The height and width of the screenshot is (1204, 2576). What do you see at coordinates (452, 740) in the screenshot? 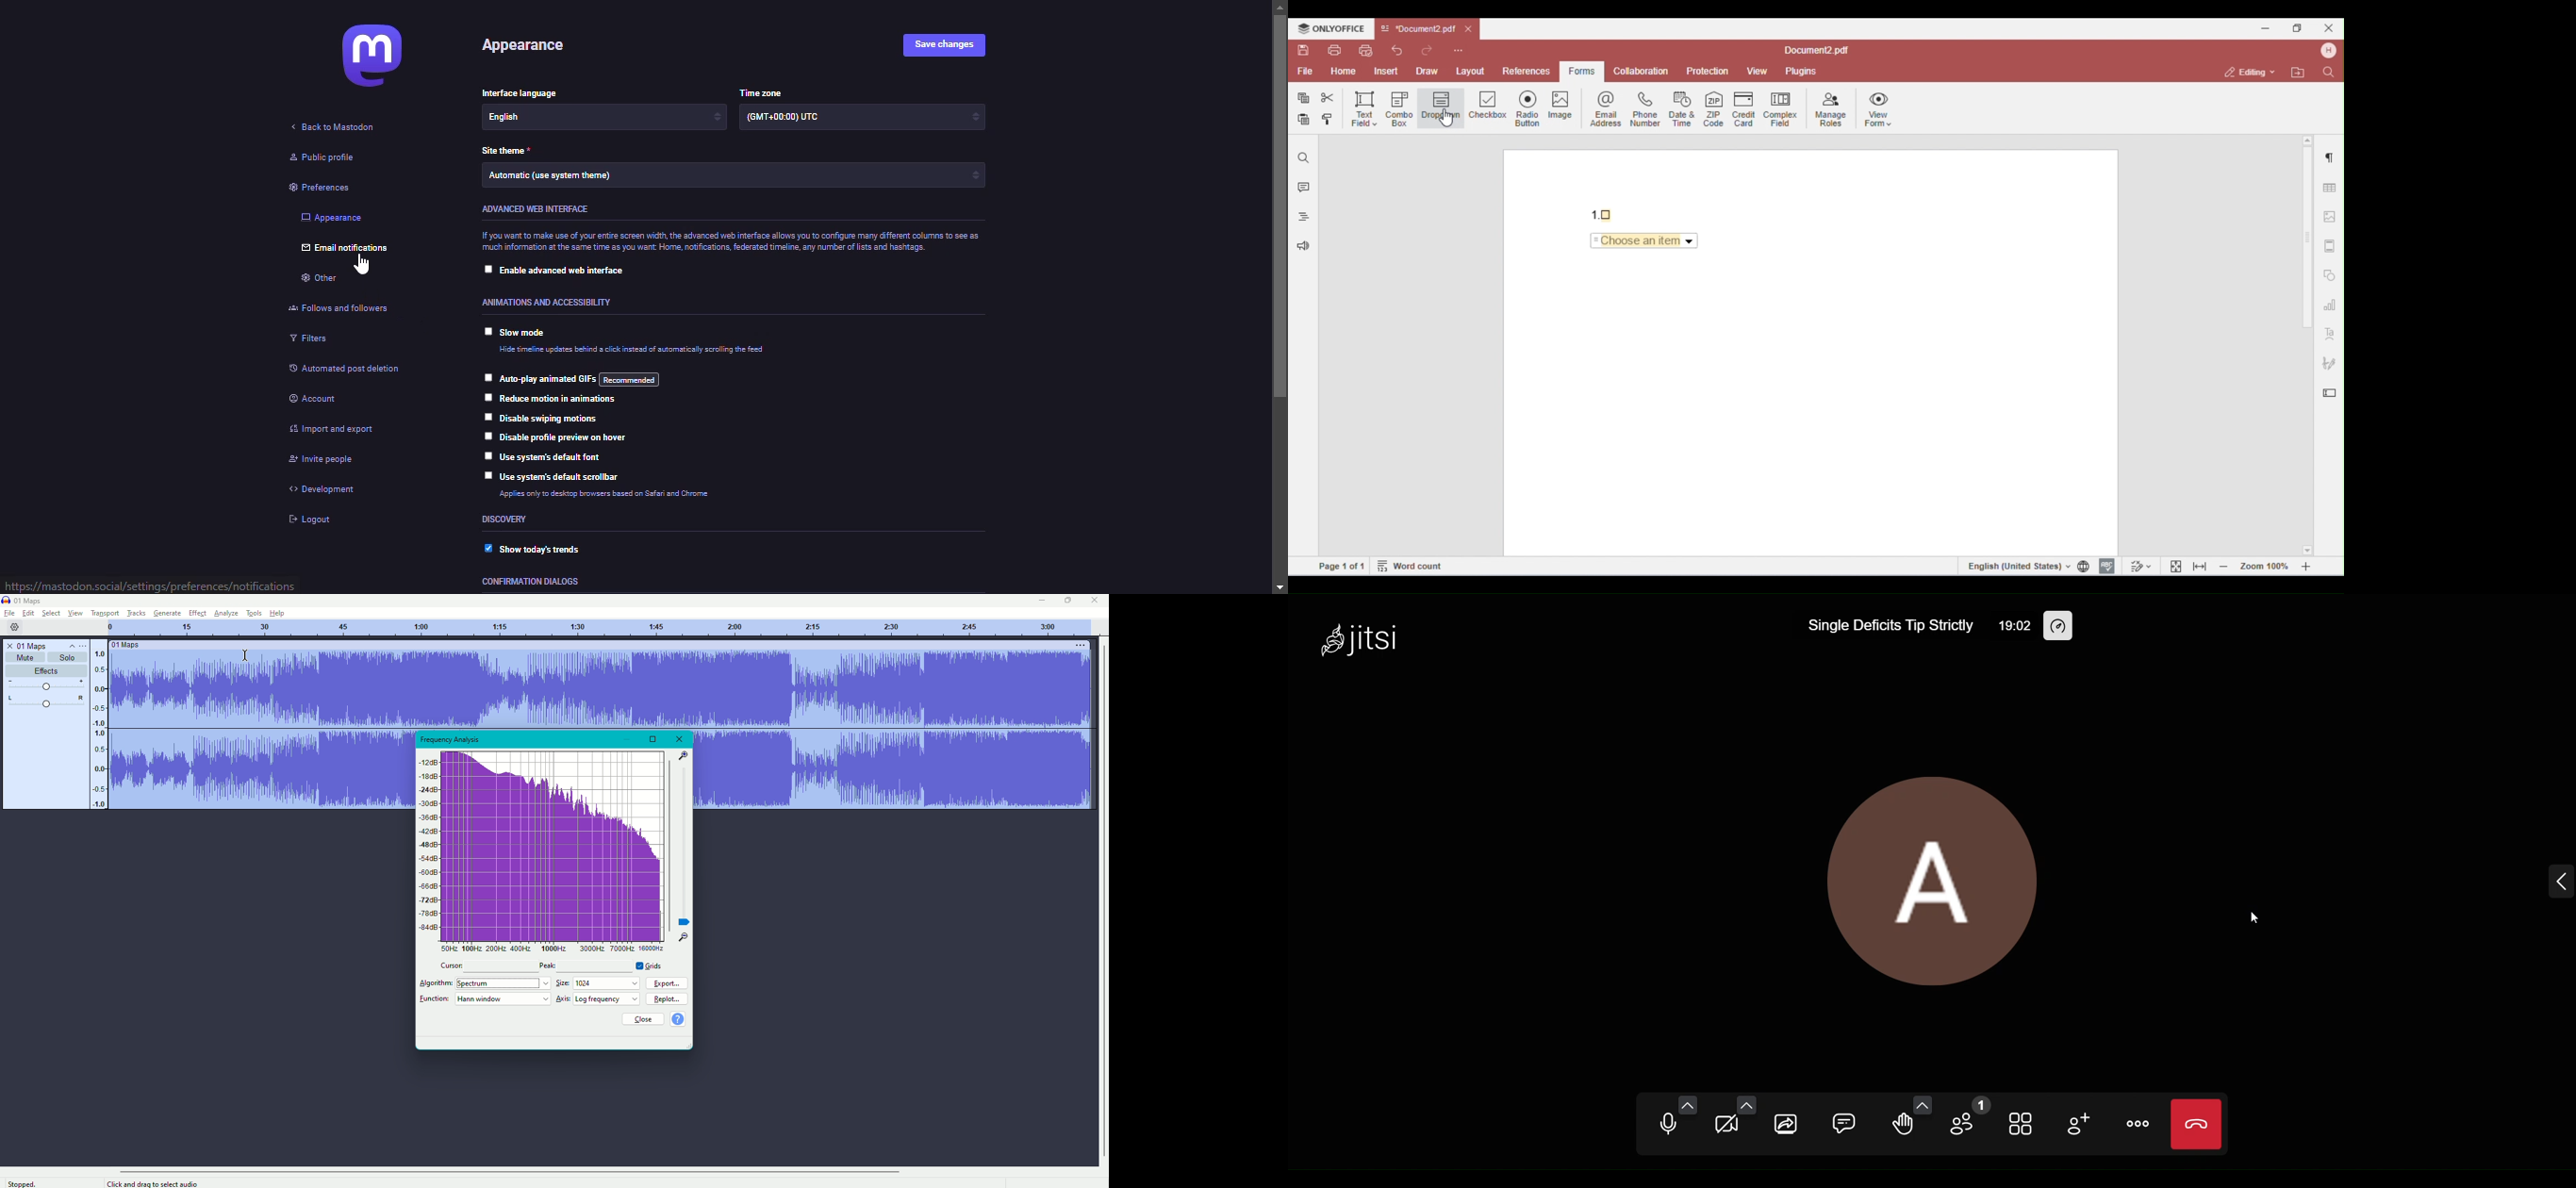
I see `Frequency Analysis` at bounding box center [452, 740].